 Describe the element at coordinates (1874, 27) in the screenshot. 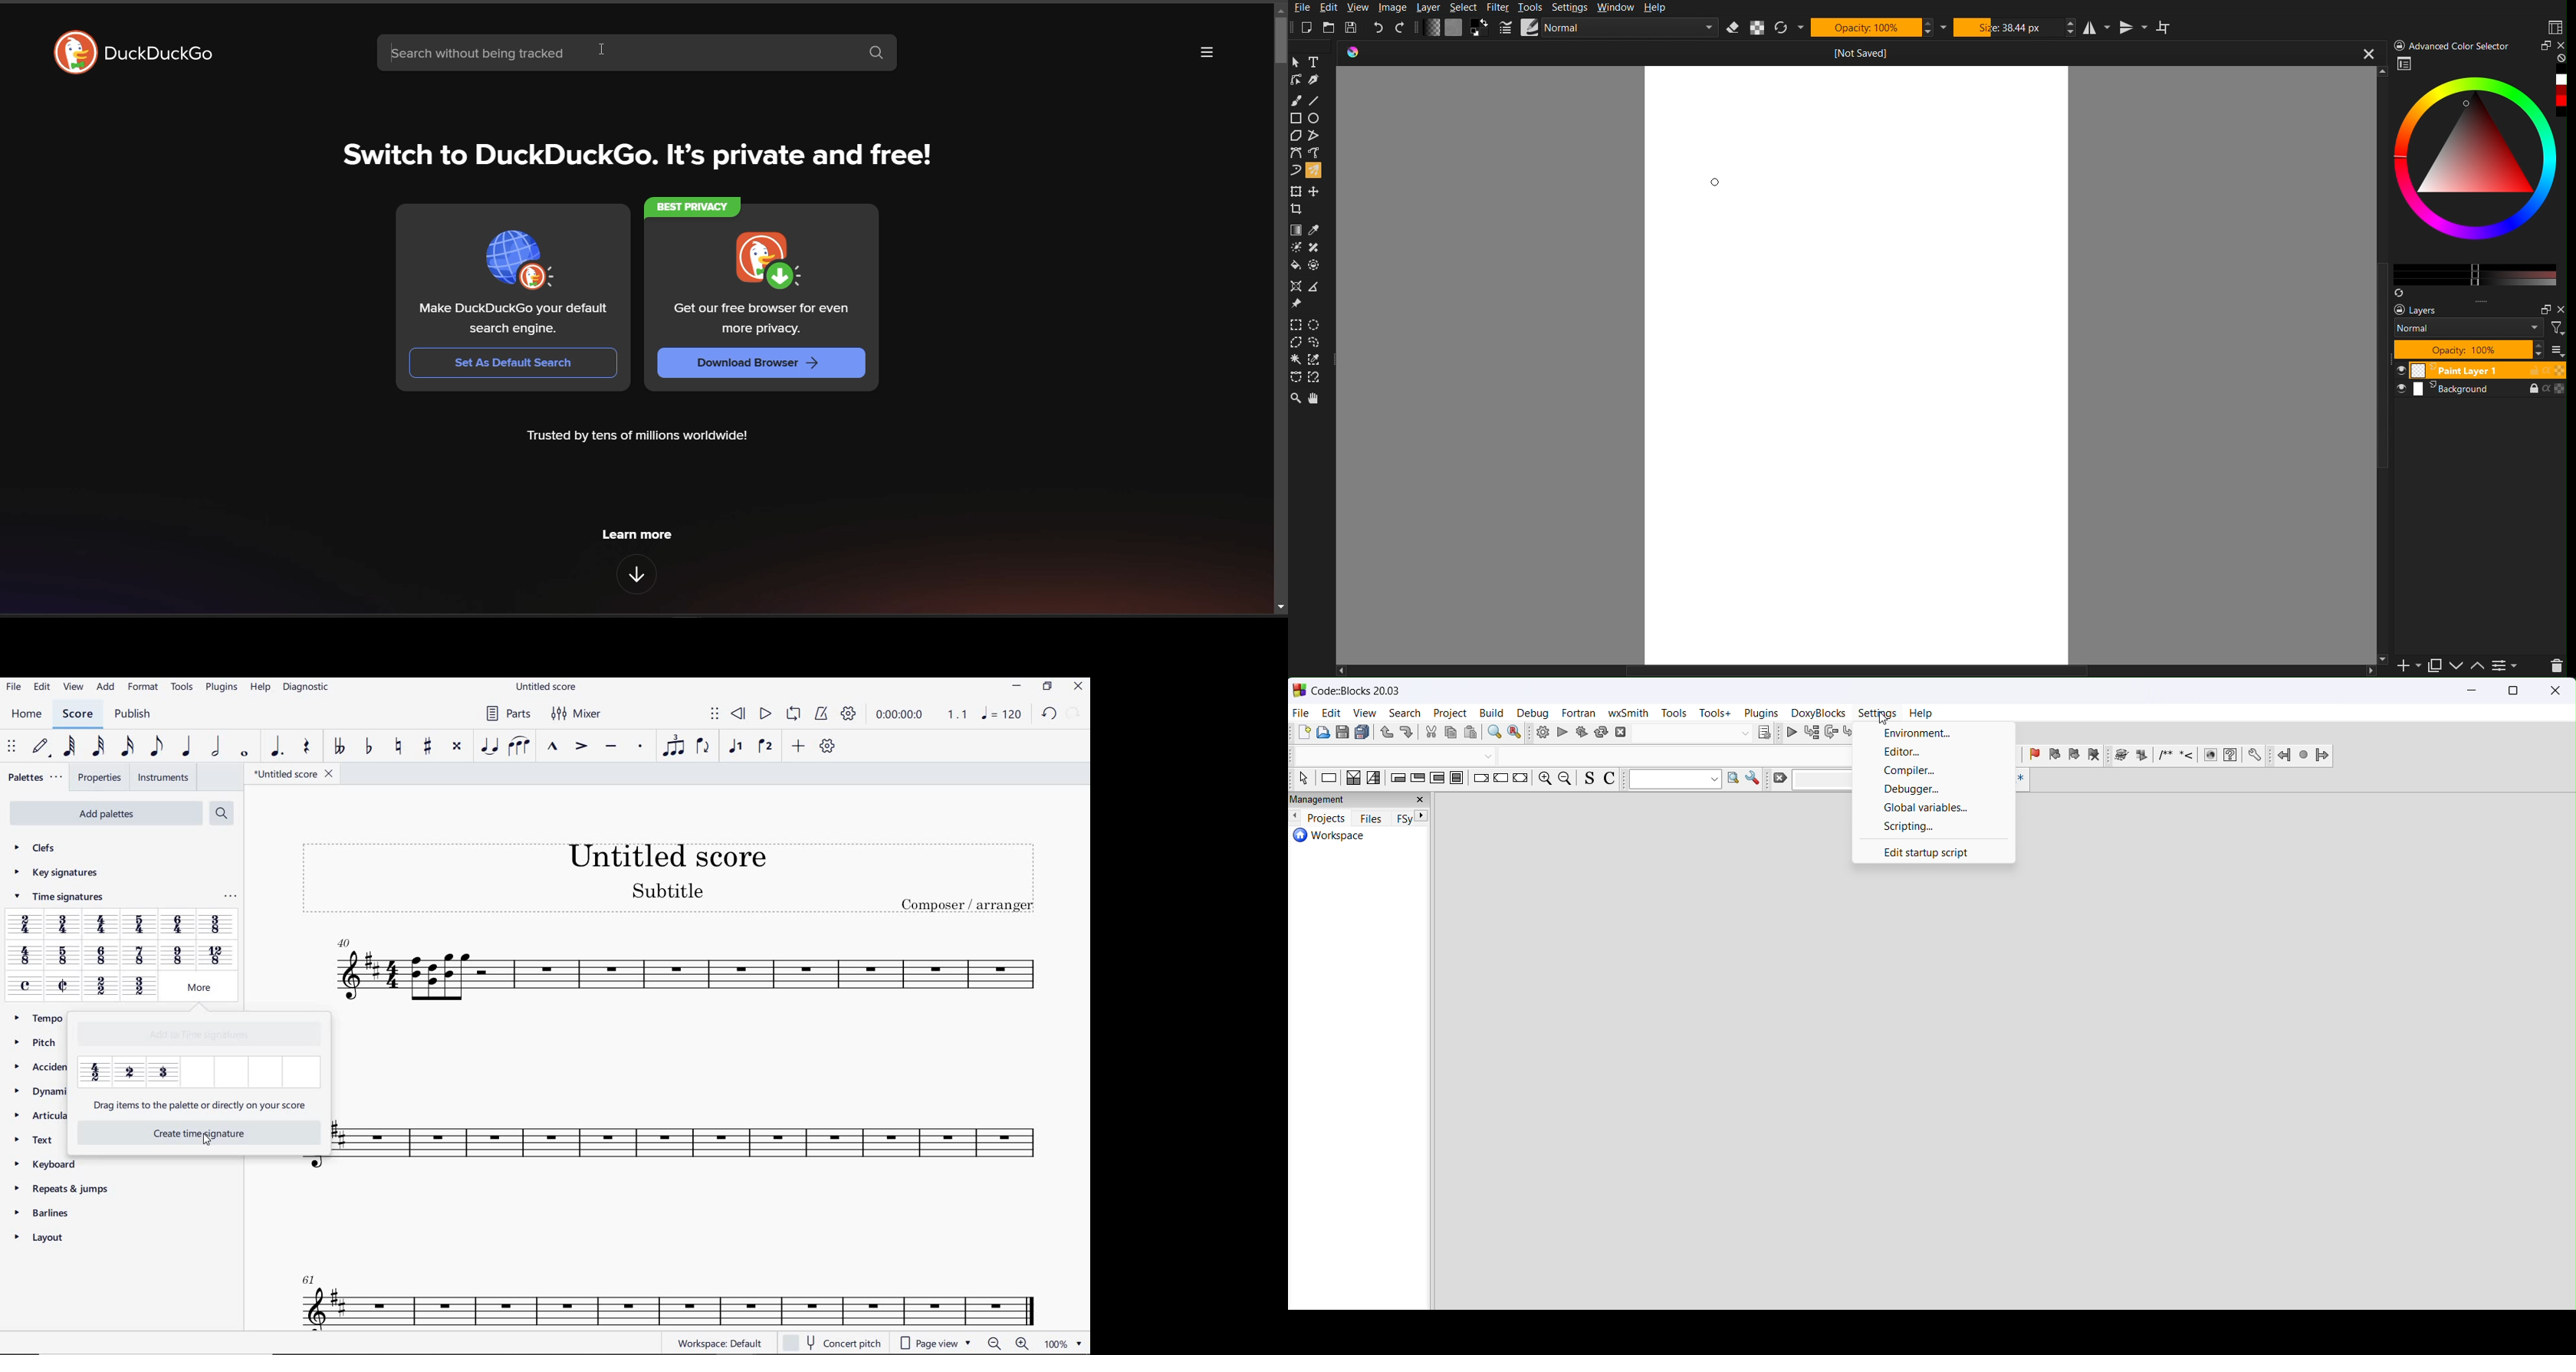

I see `Opacity` at that location.